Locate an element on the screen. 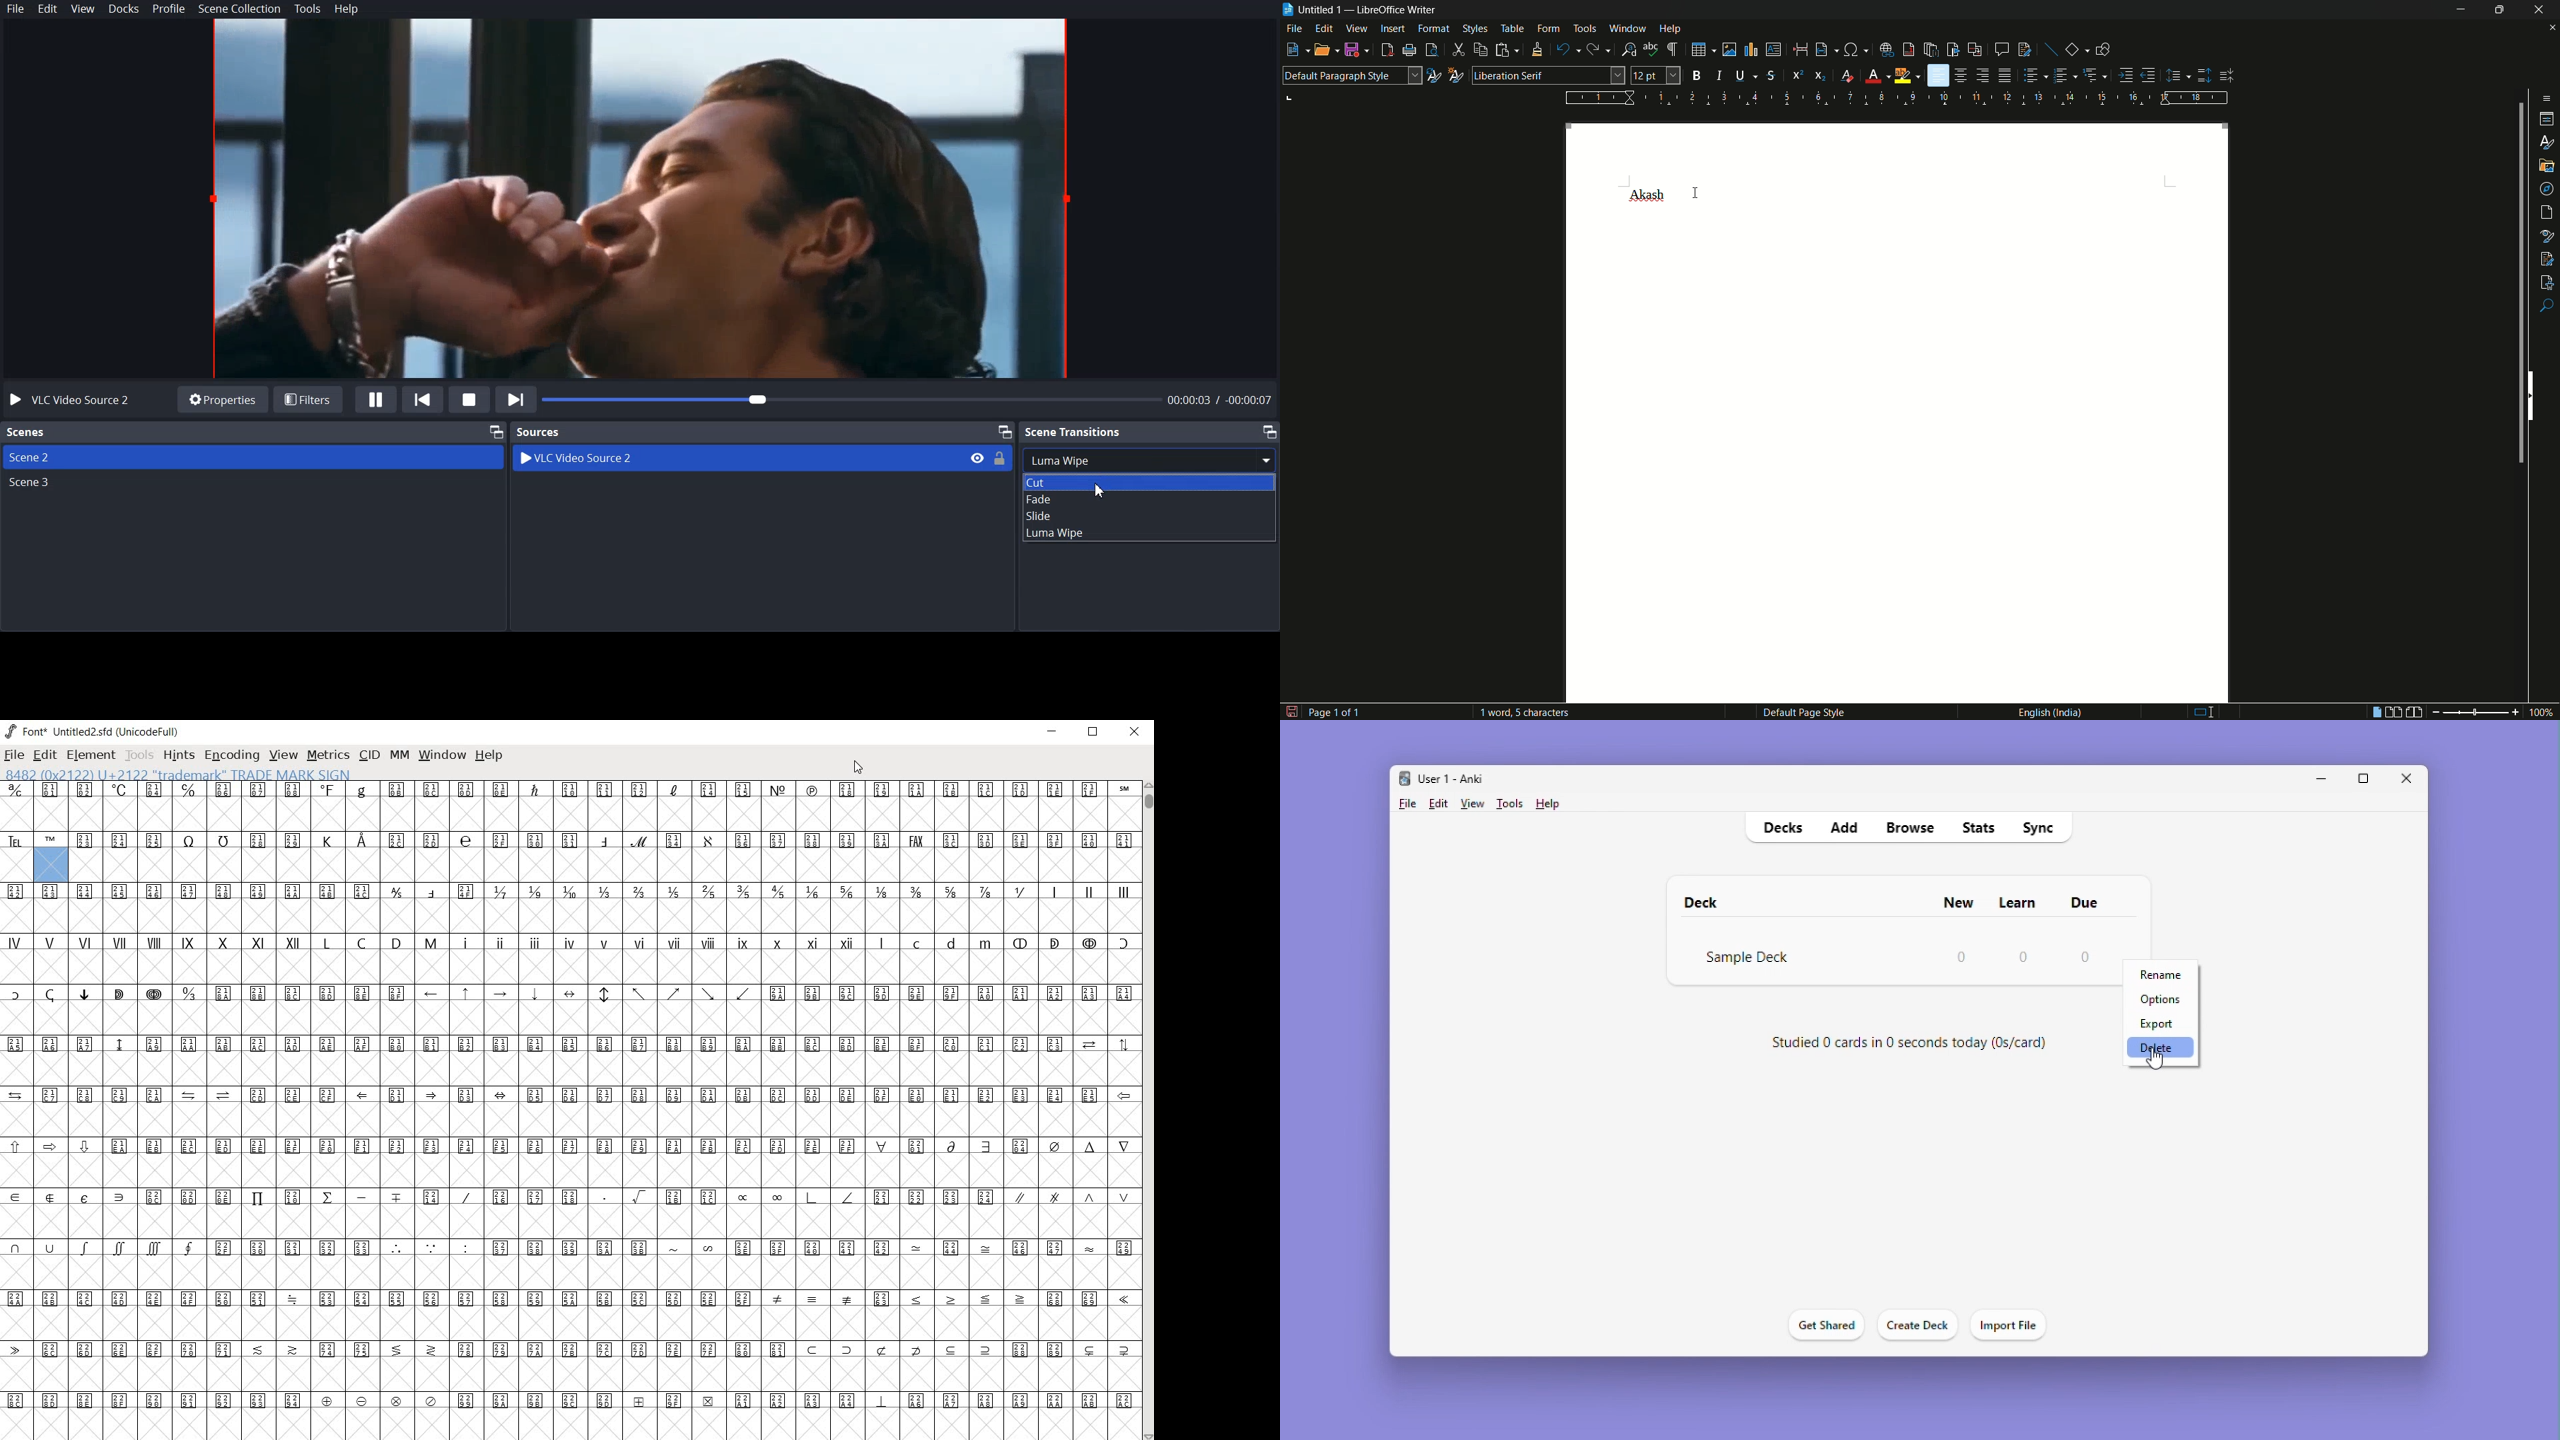 Image resolution: width=2576 pixels, height=1456 pixels. Pause Media is located at coordinates (376, 399).